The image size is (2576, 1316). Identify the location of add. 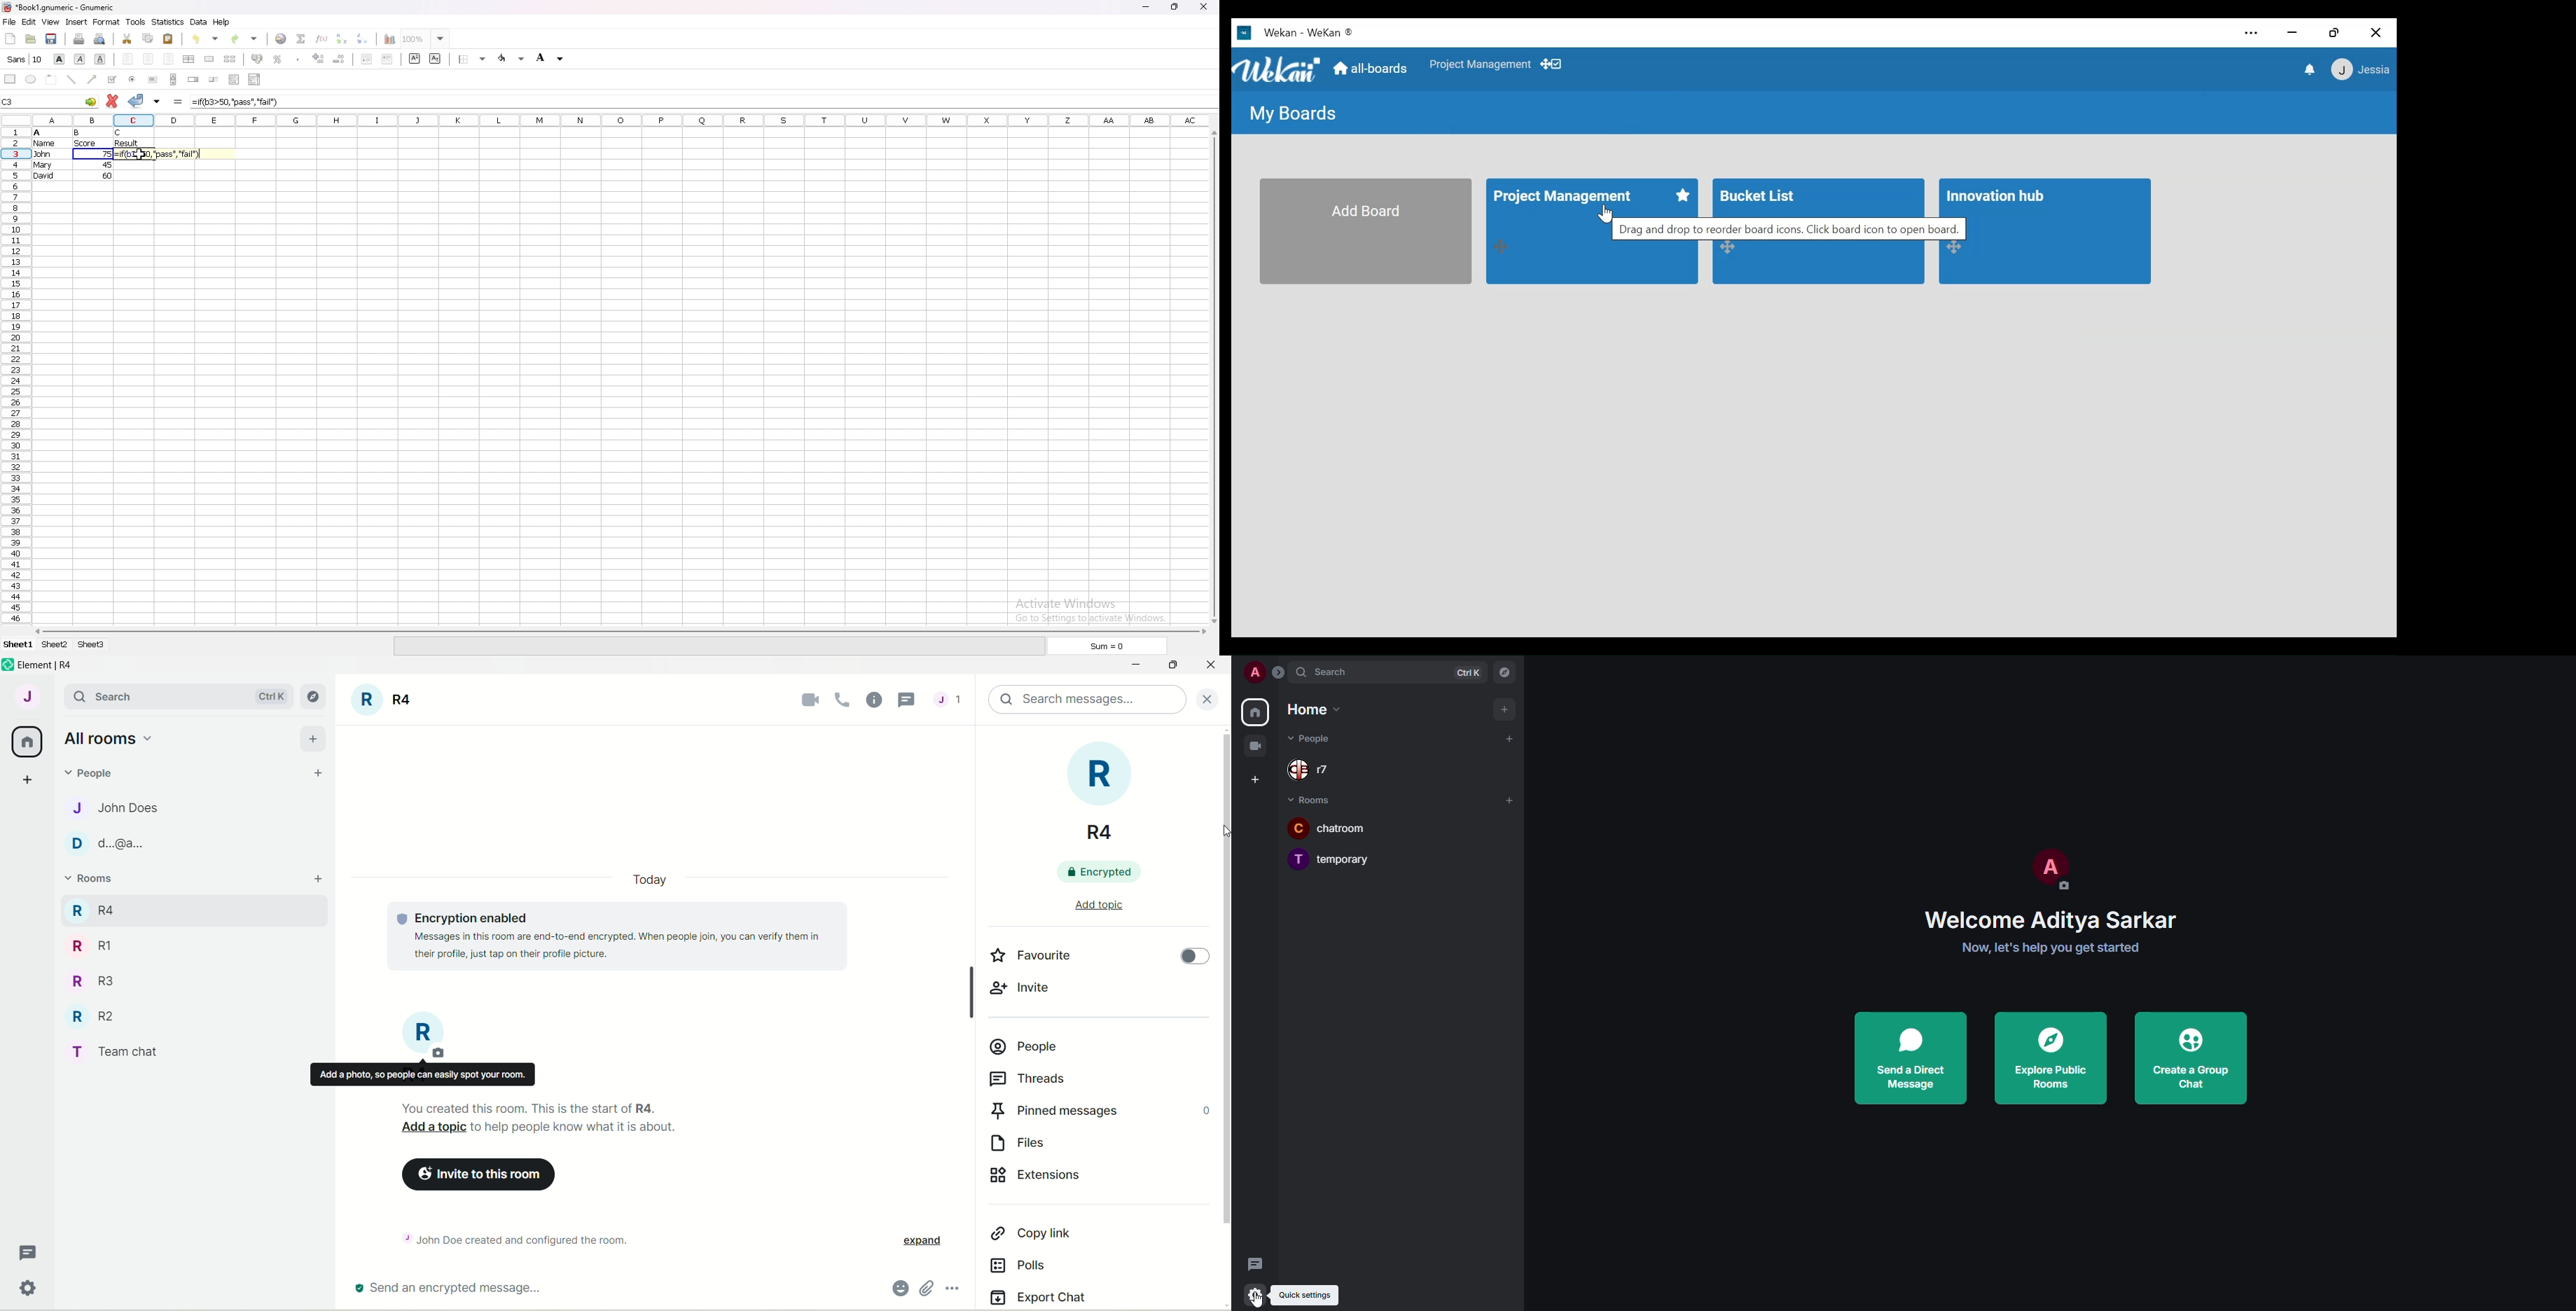
(1511, 800).